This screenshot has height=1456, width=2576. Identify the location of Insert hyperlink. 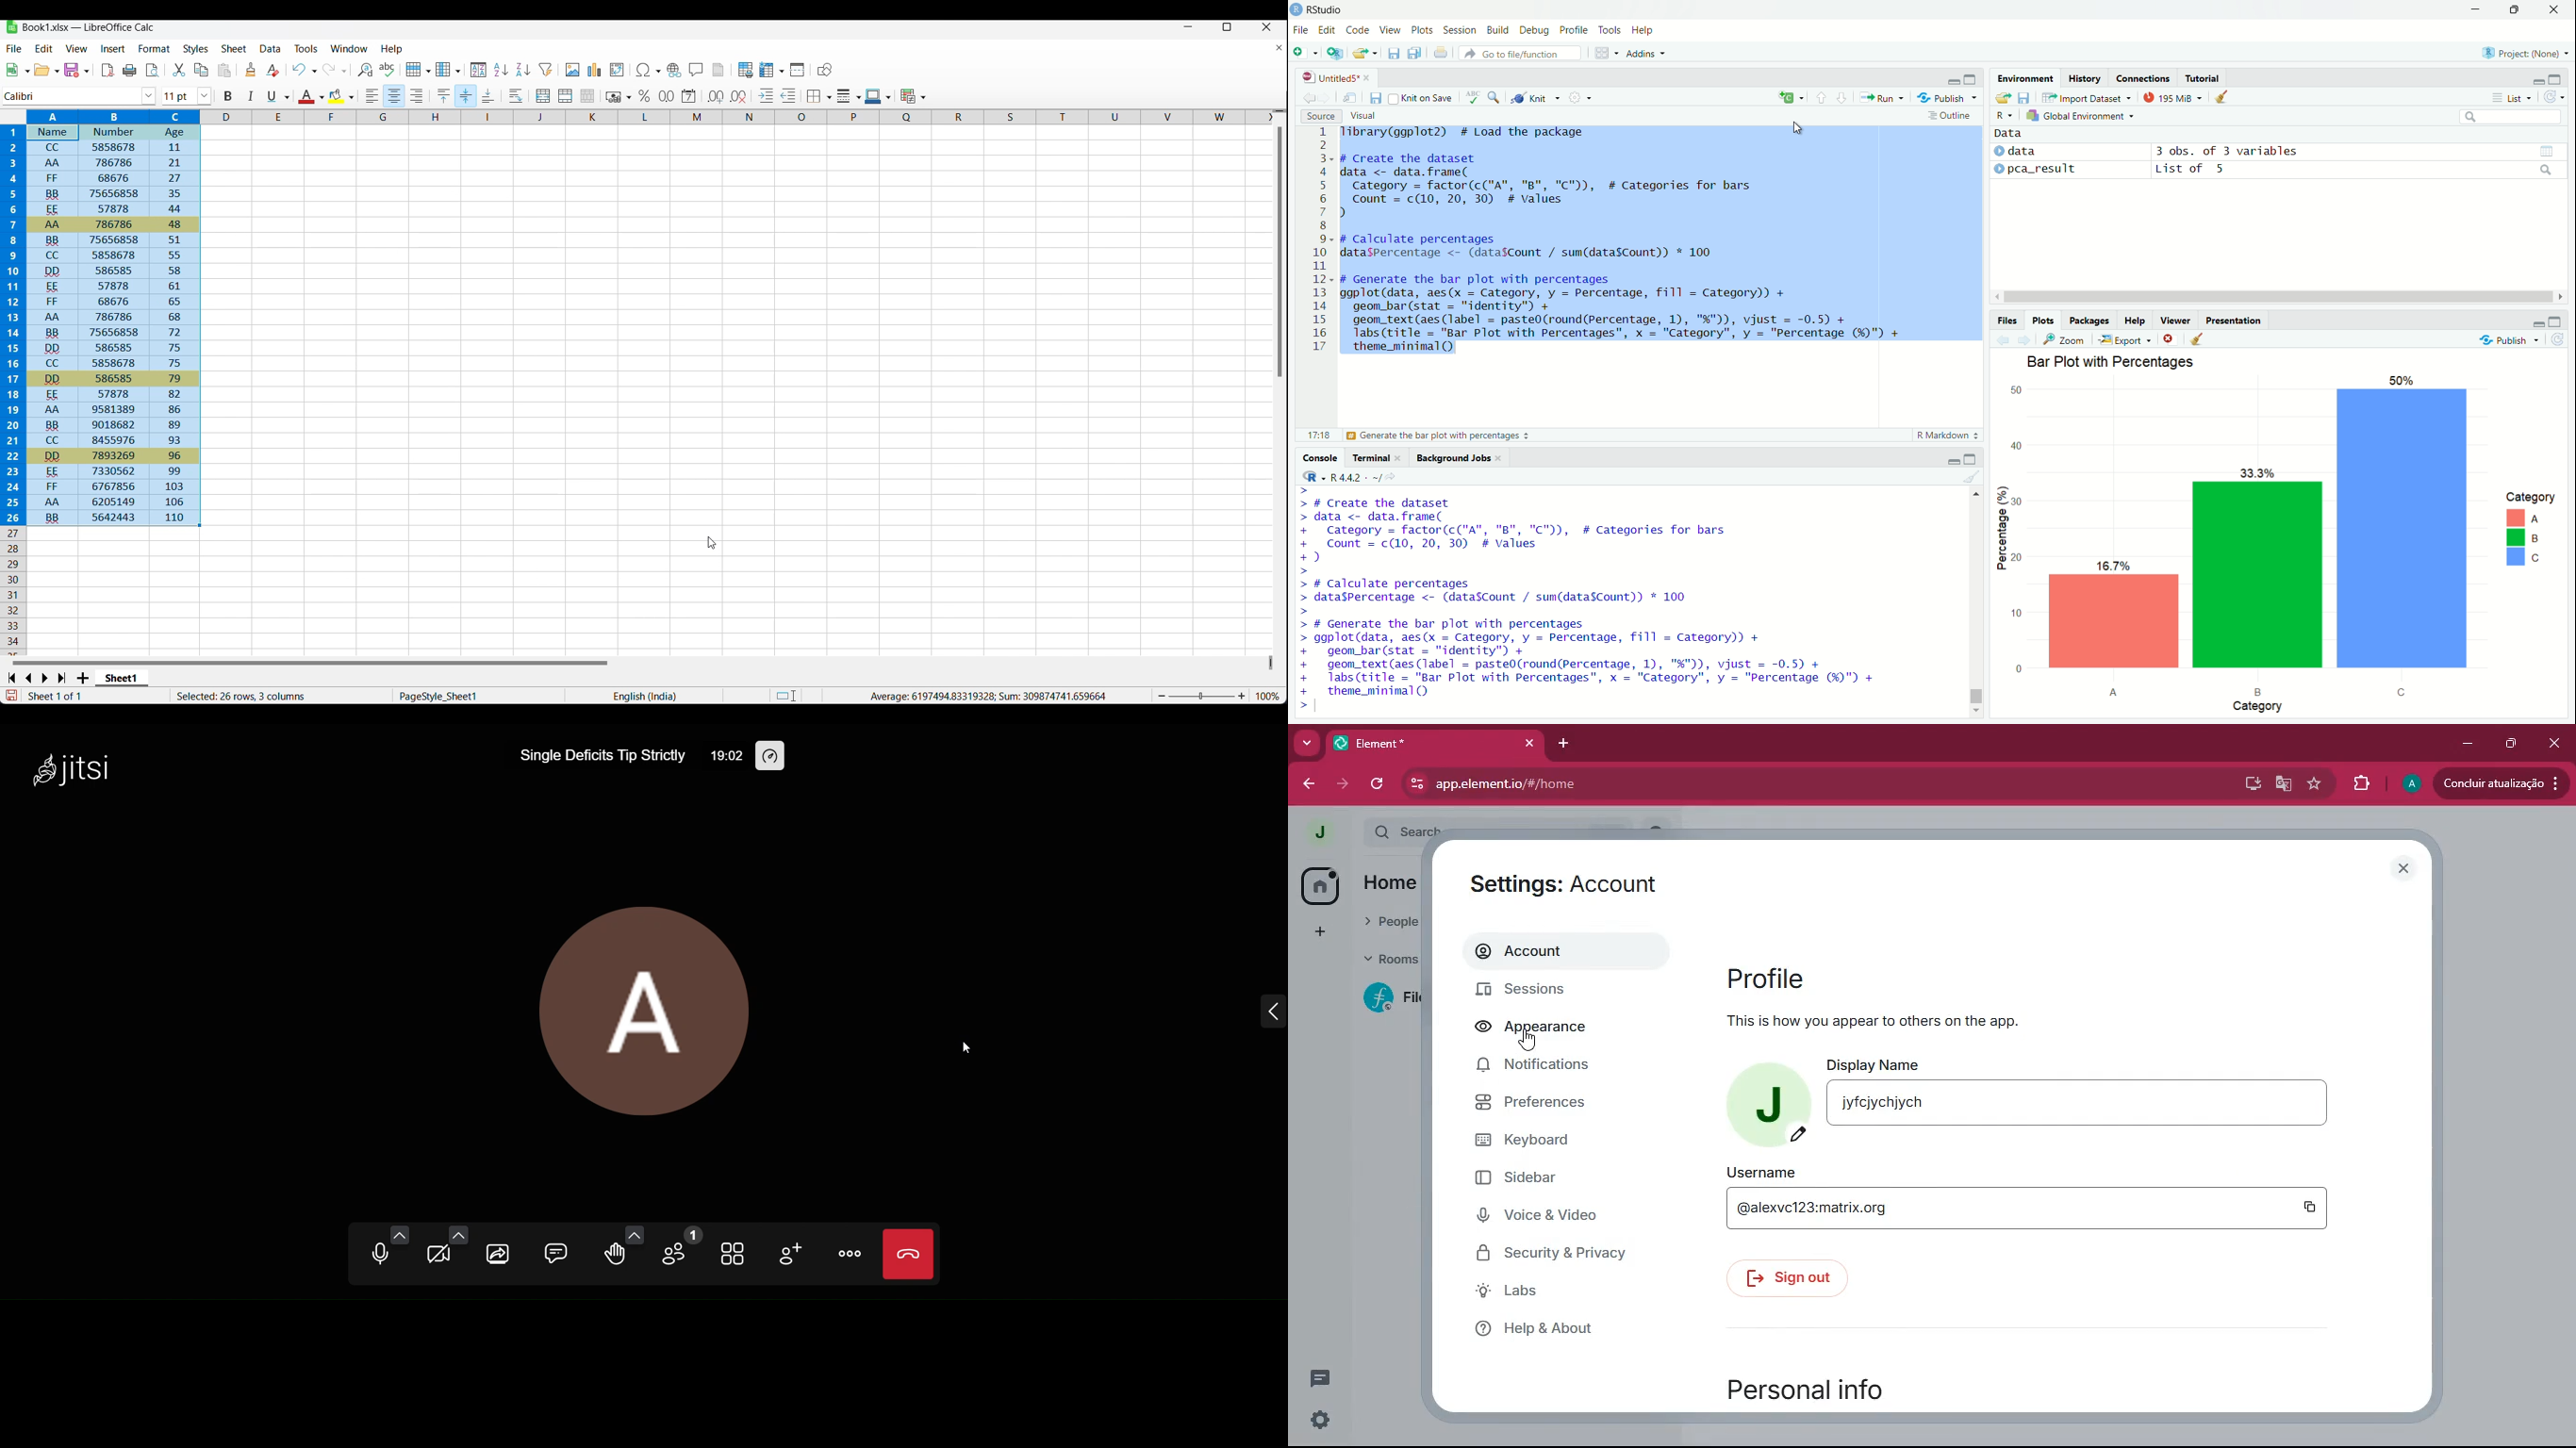
(675, 70).